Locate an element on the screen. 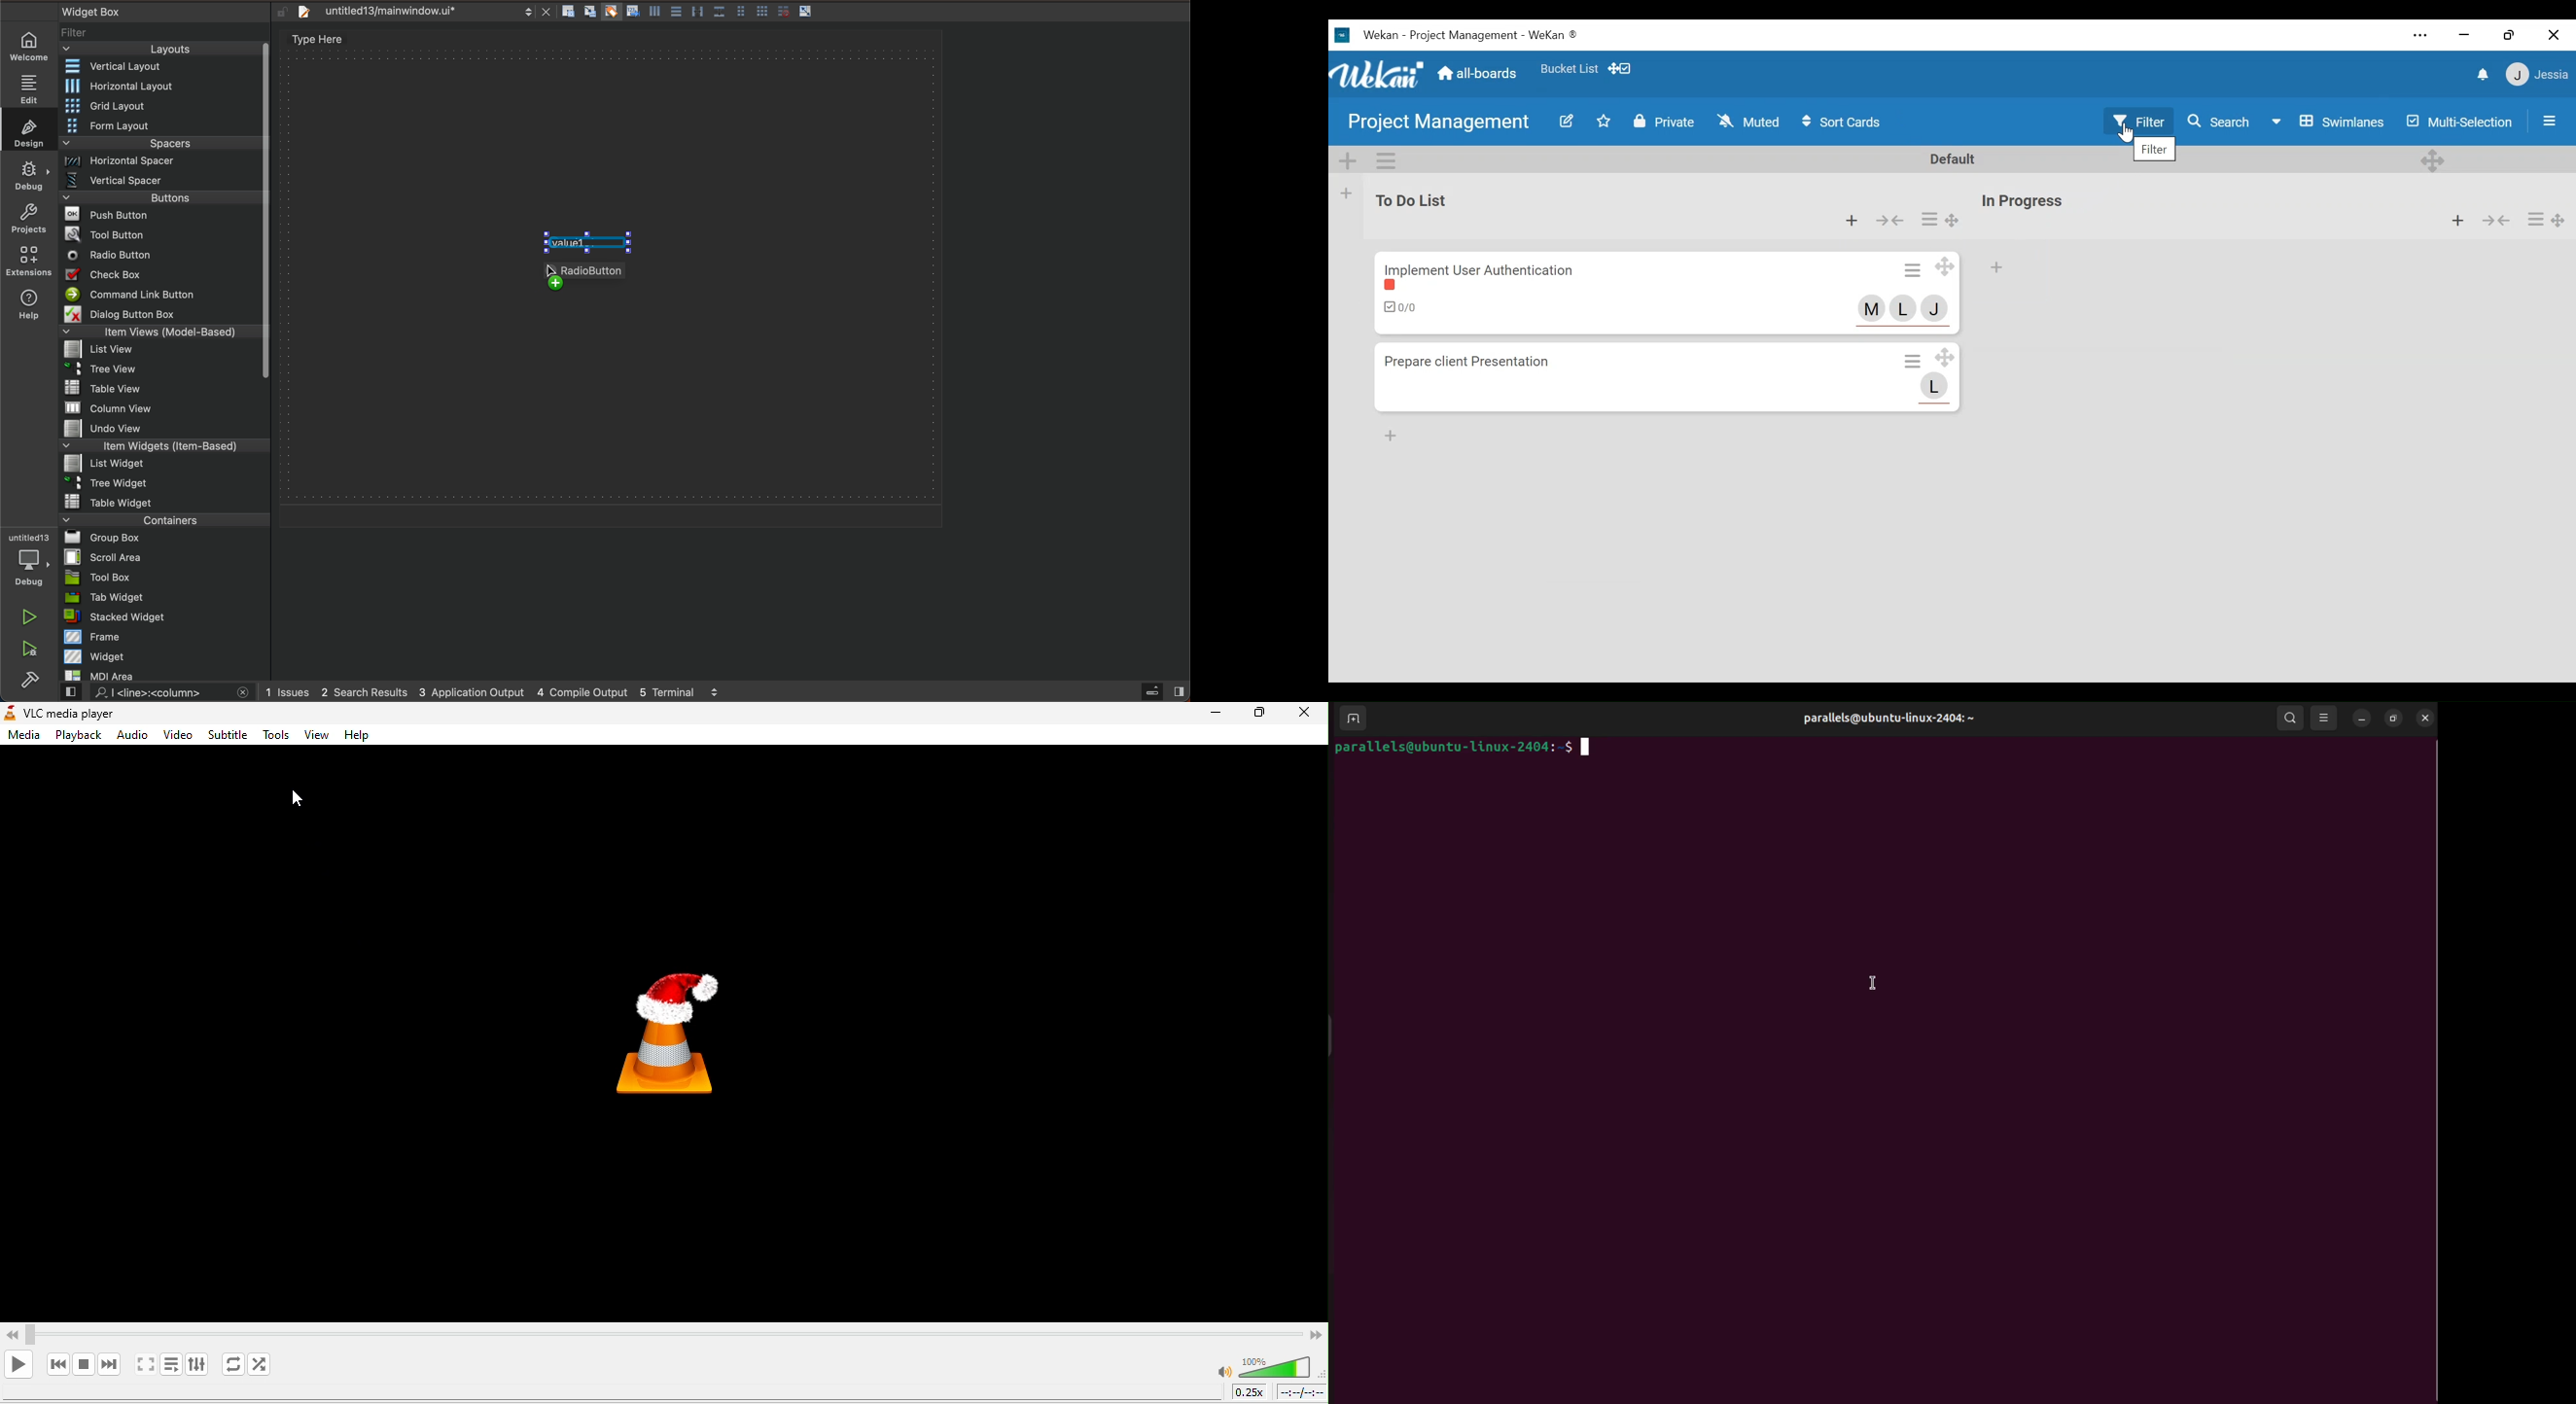 The height and width of the screenshot is (1428, 2576). member is located at coordinates (1939, 391).